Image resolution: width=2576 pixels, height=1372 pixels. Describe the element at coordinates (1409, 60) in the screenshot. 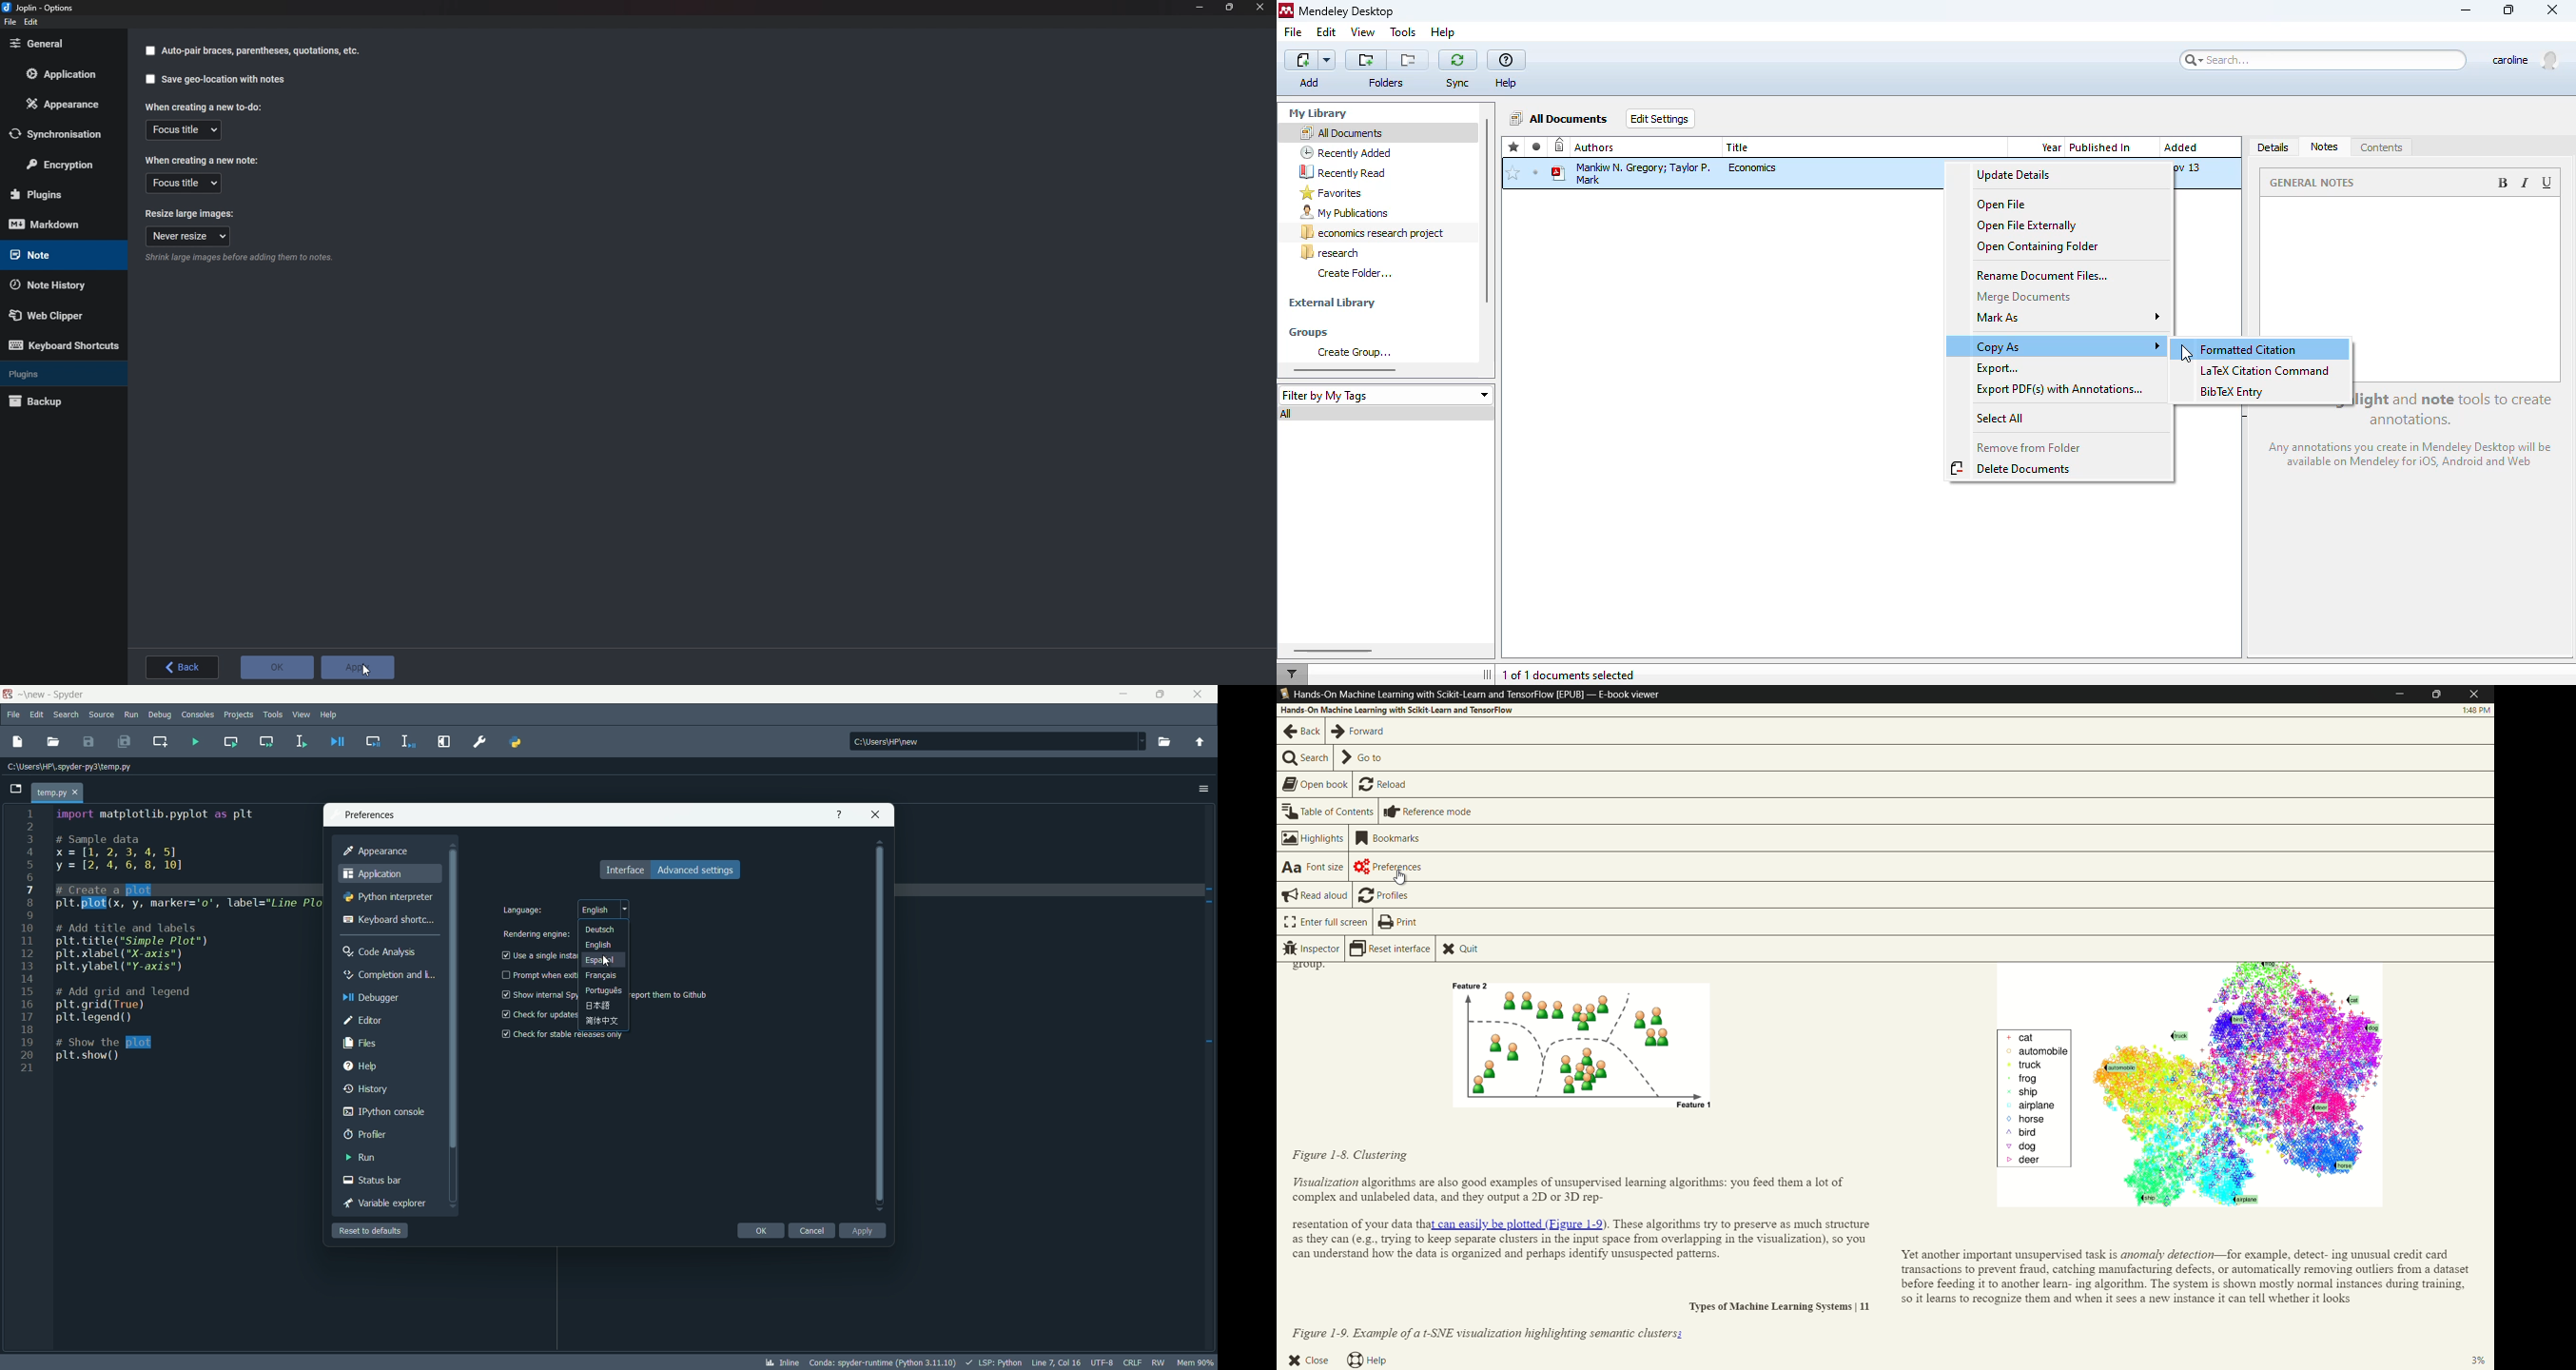

I see `remove the current folder` at that location.